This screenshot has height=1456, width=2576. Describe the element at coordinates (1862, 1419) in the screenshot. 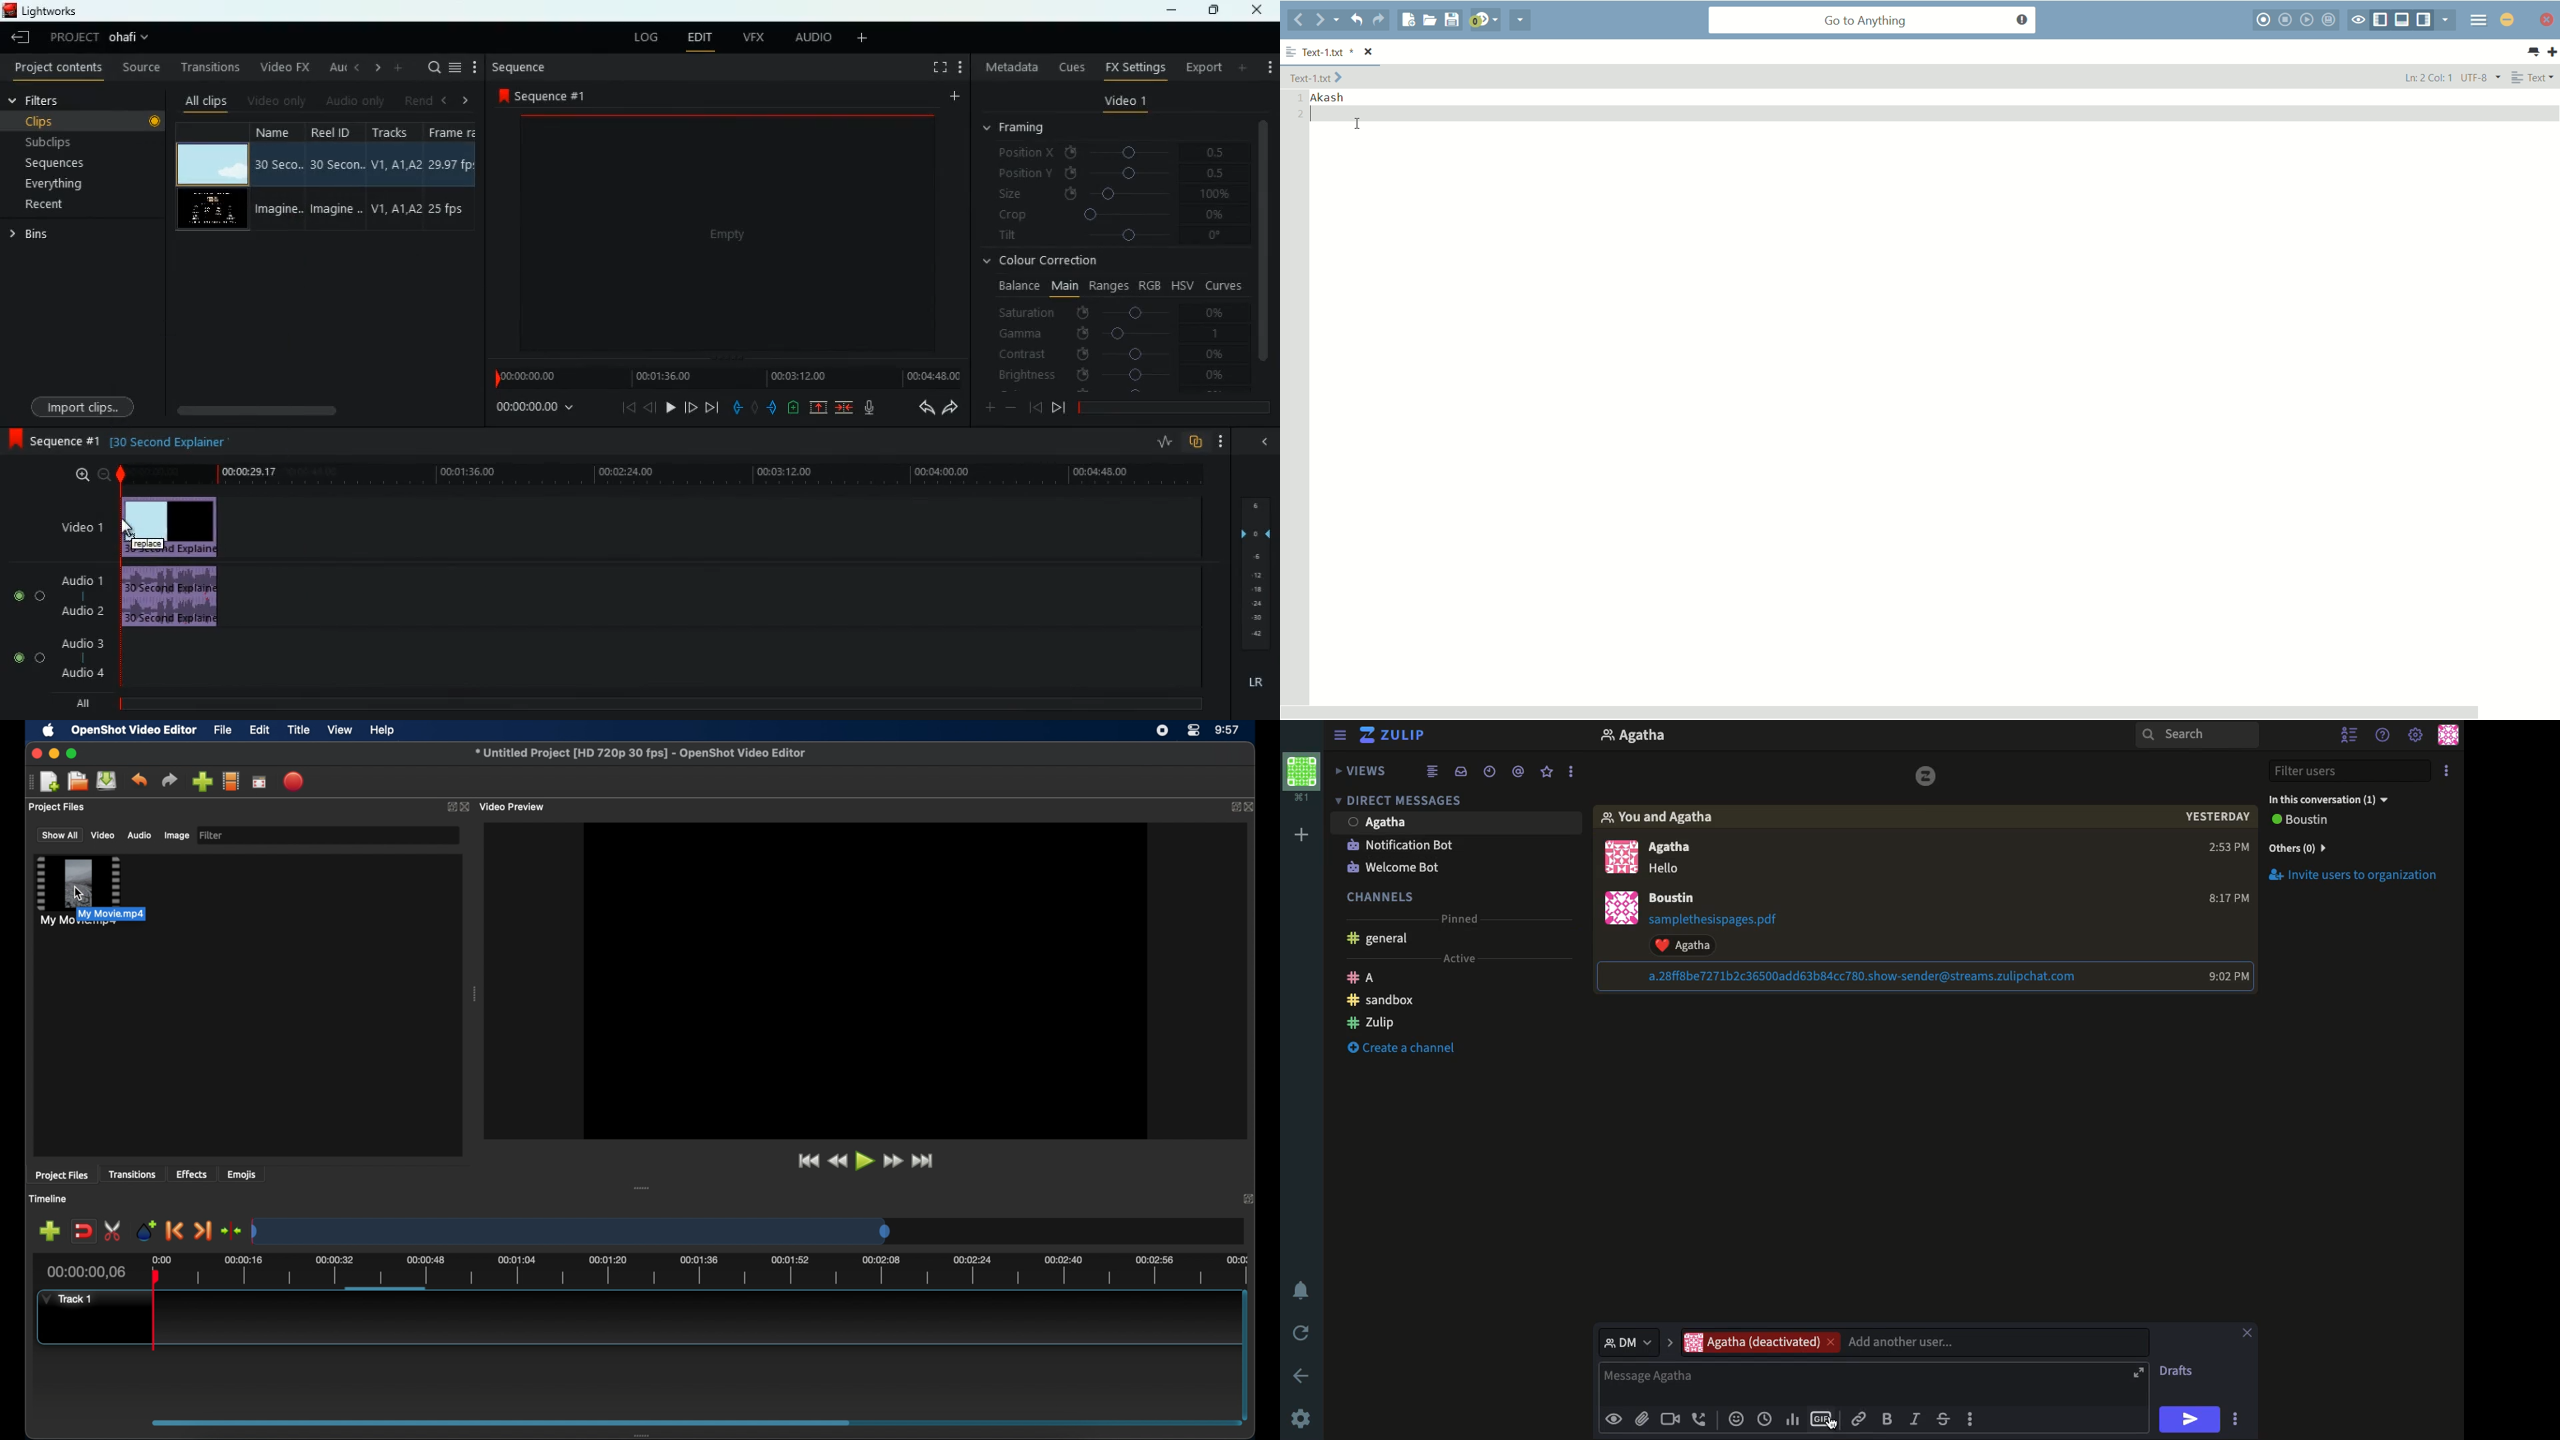

I see `Link` at that location.